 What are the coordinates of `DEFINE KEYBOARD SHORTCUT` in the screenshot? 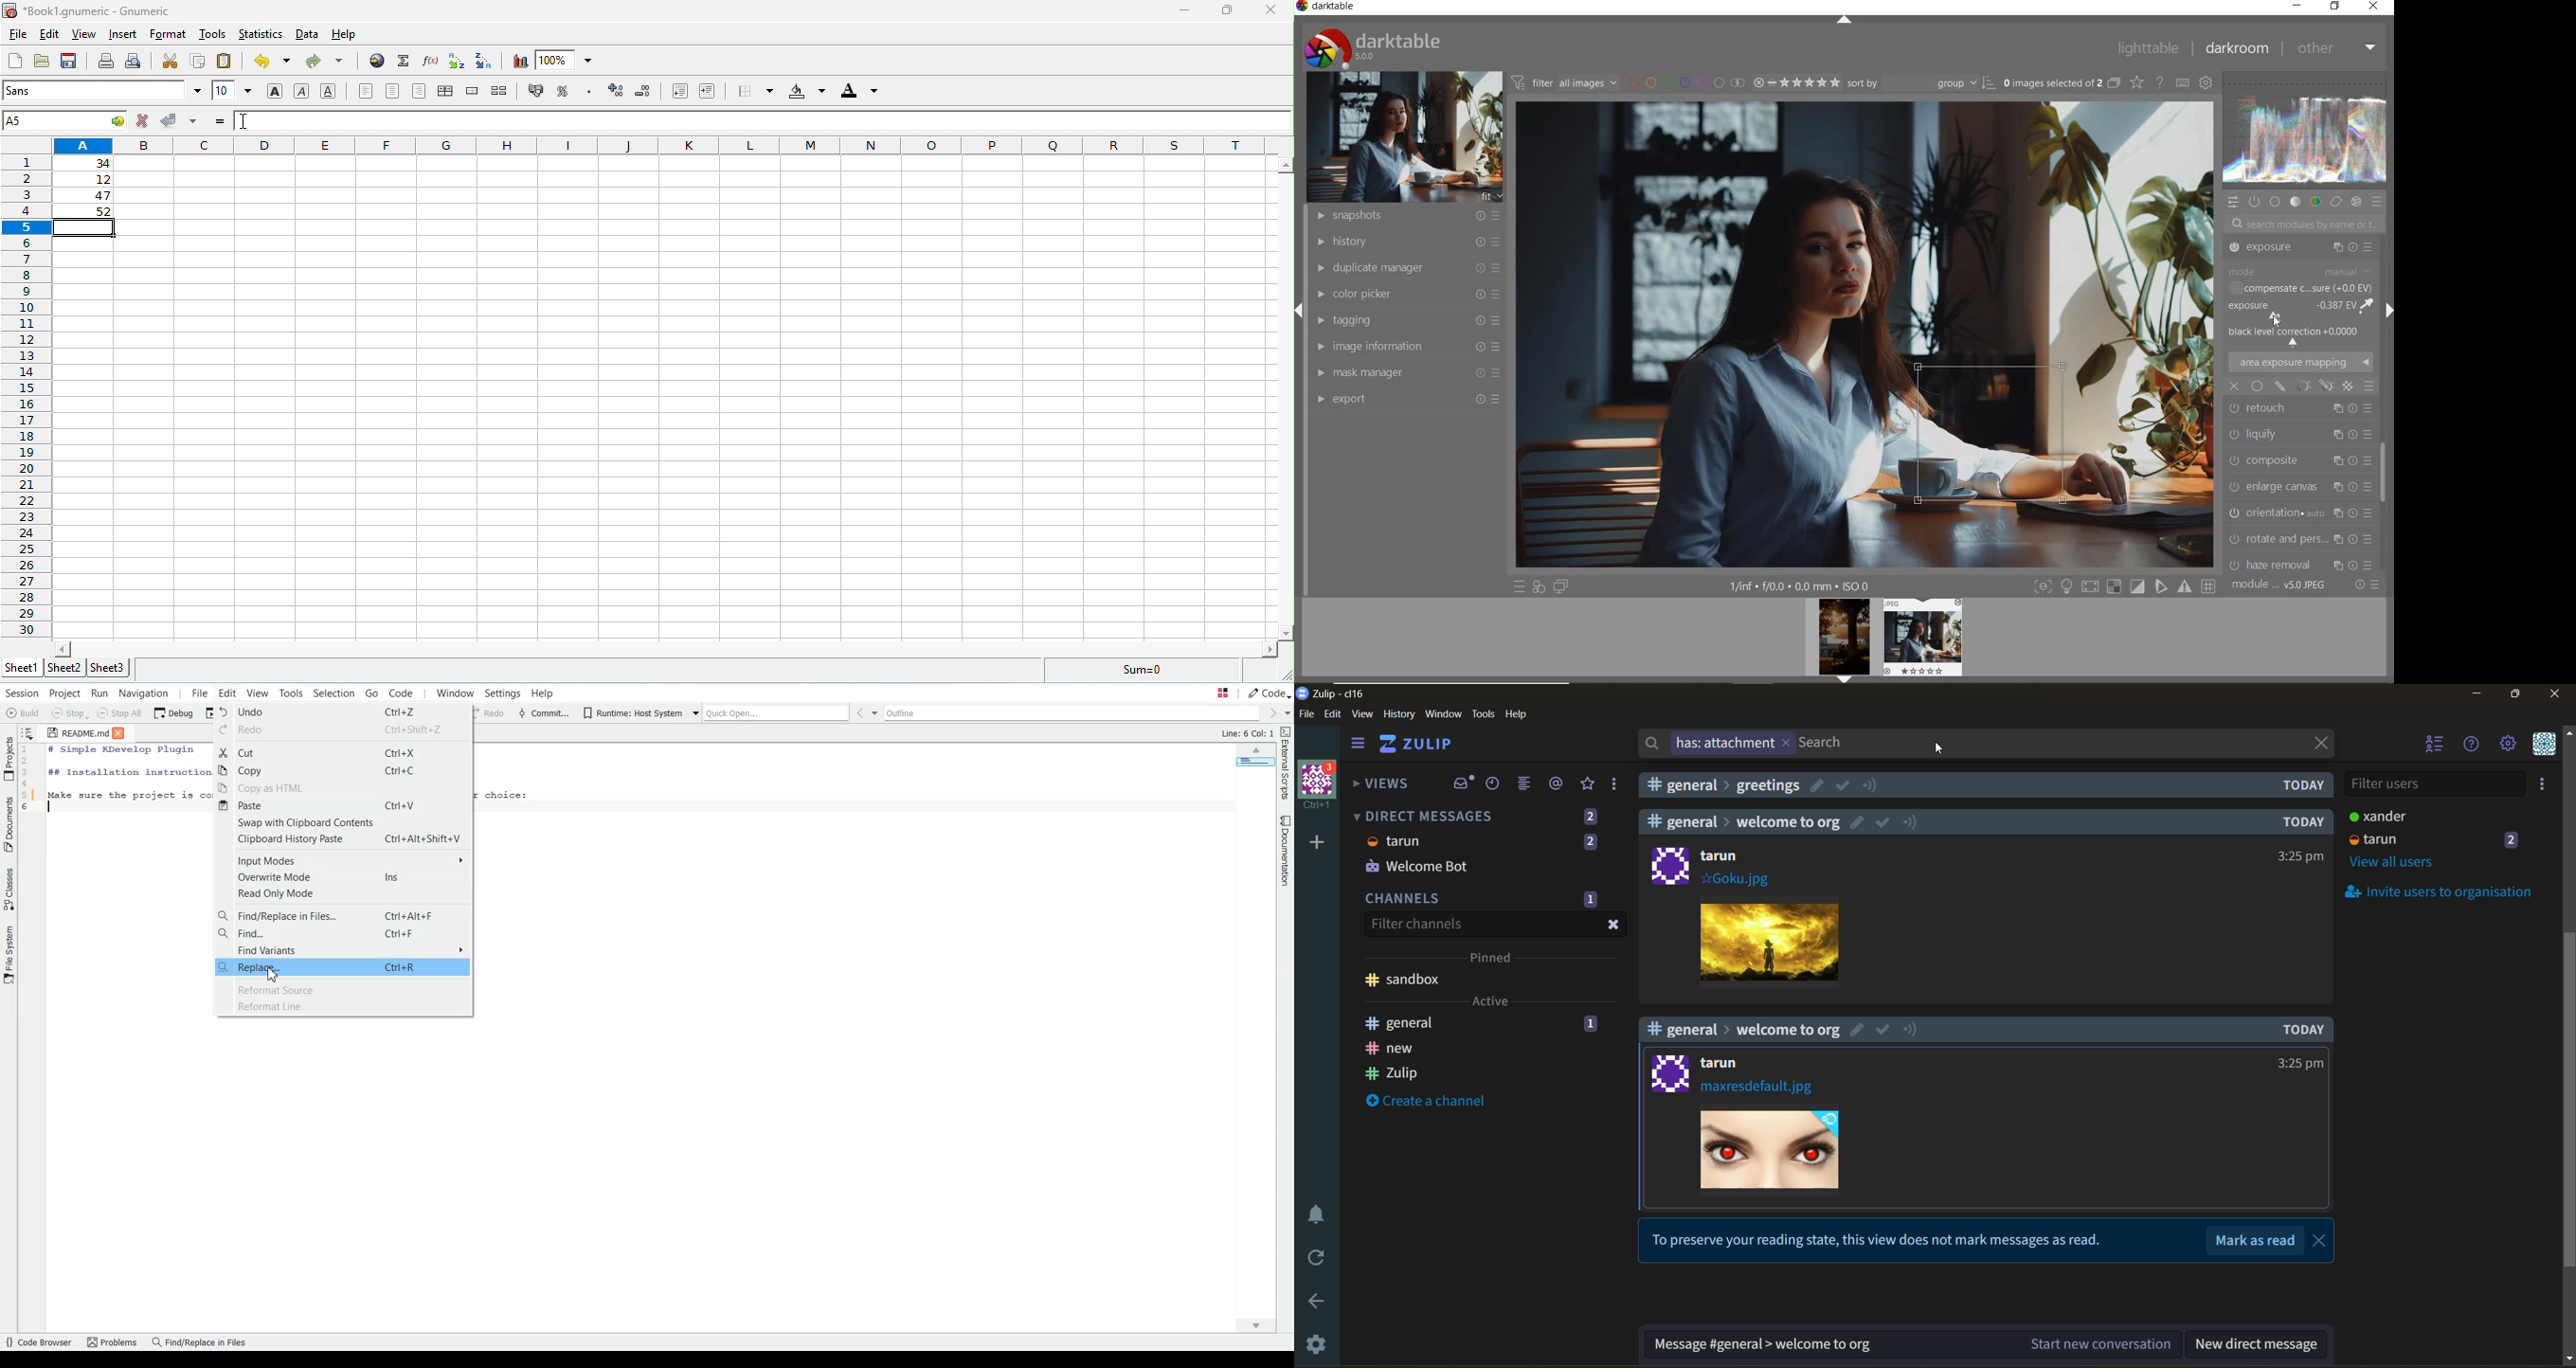 It's located at (2184, 84).